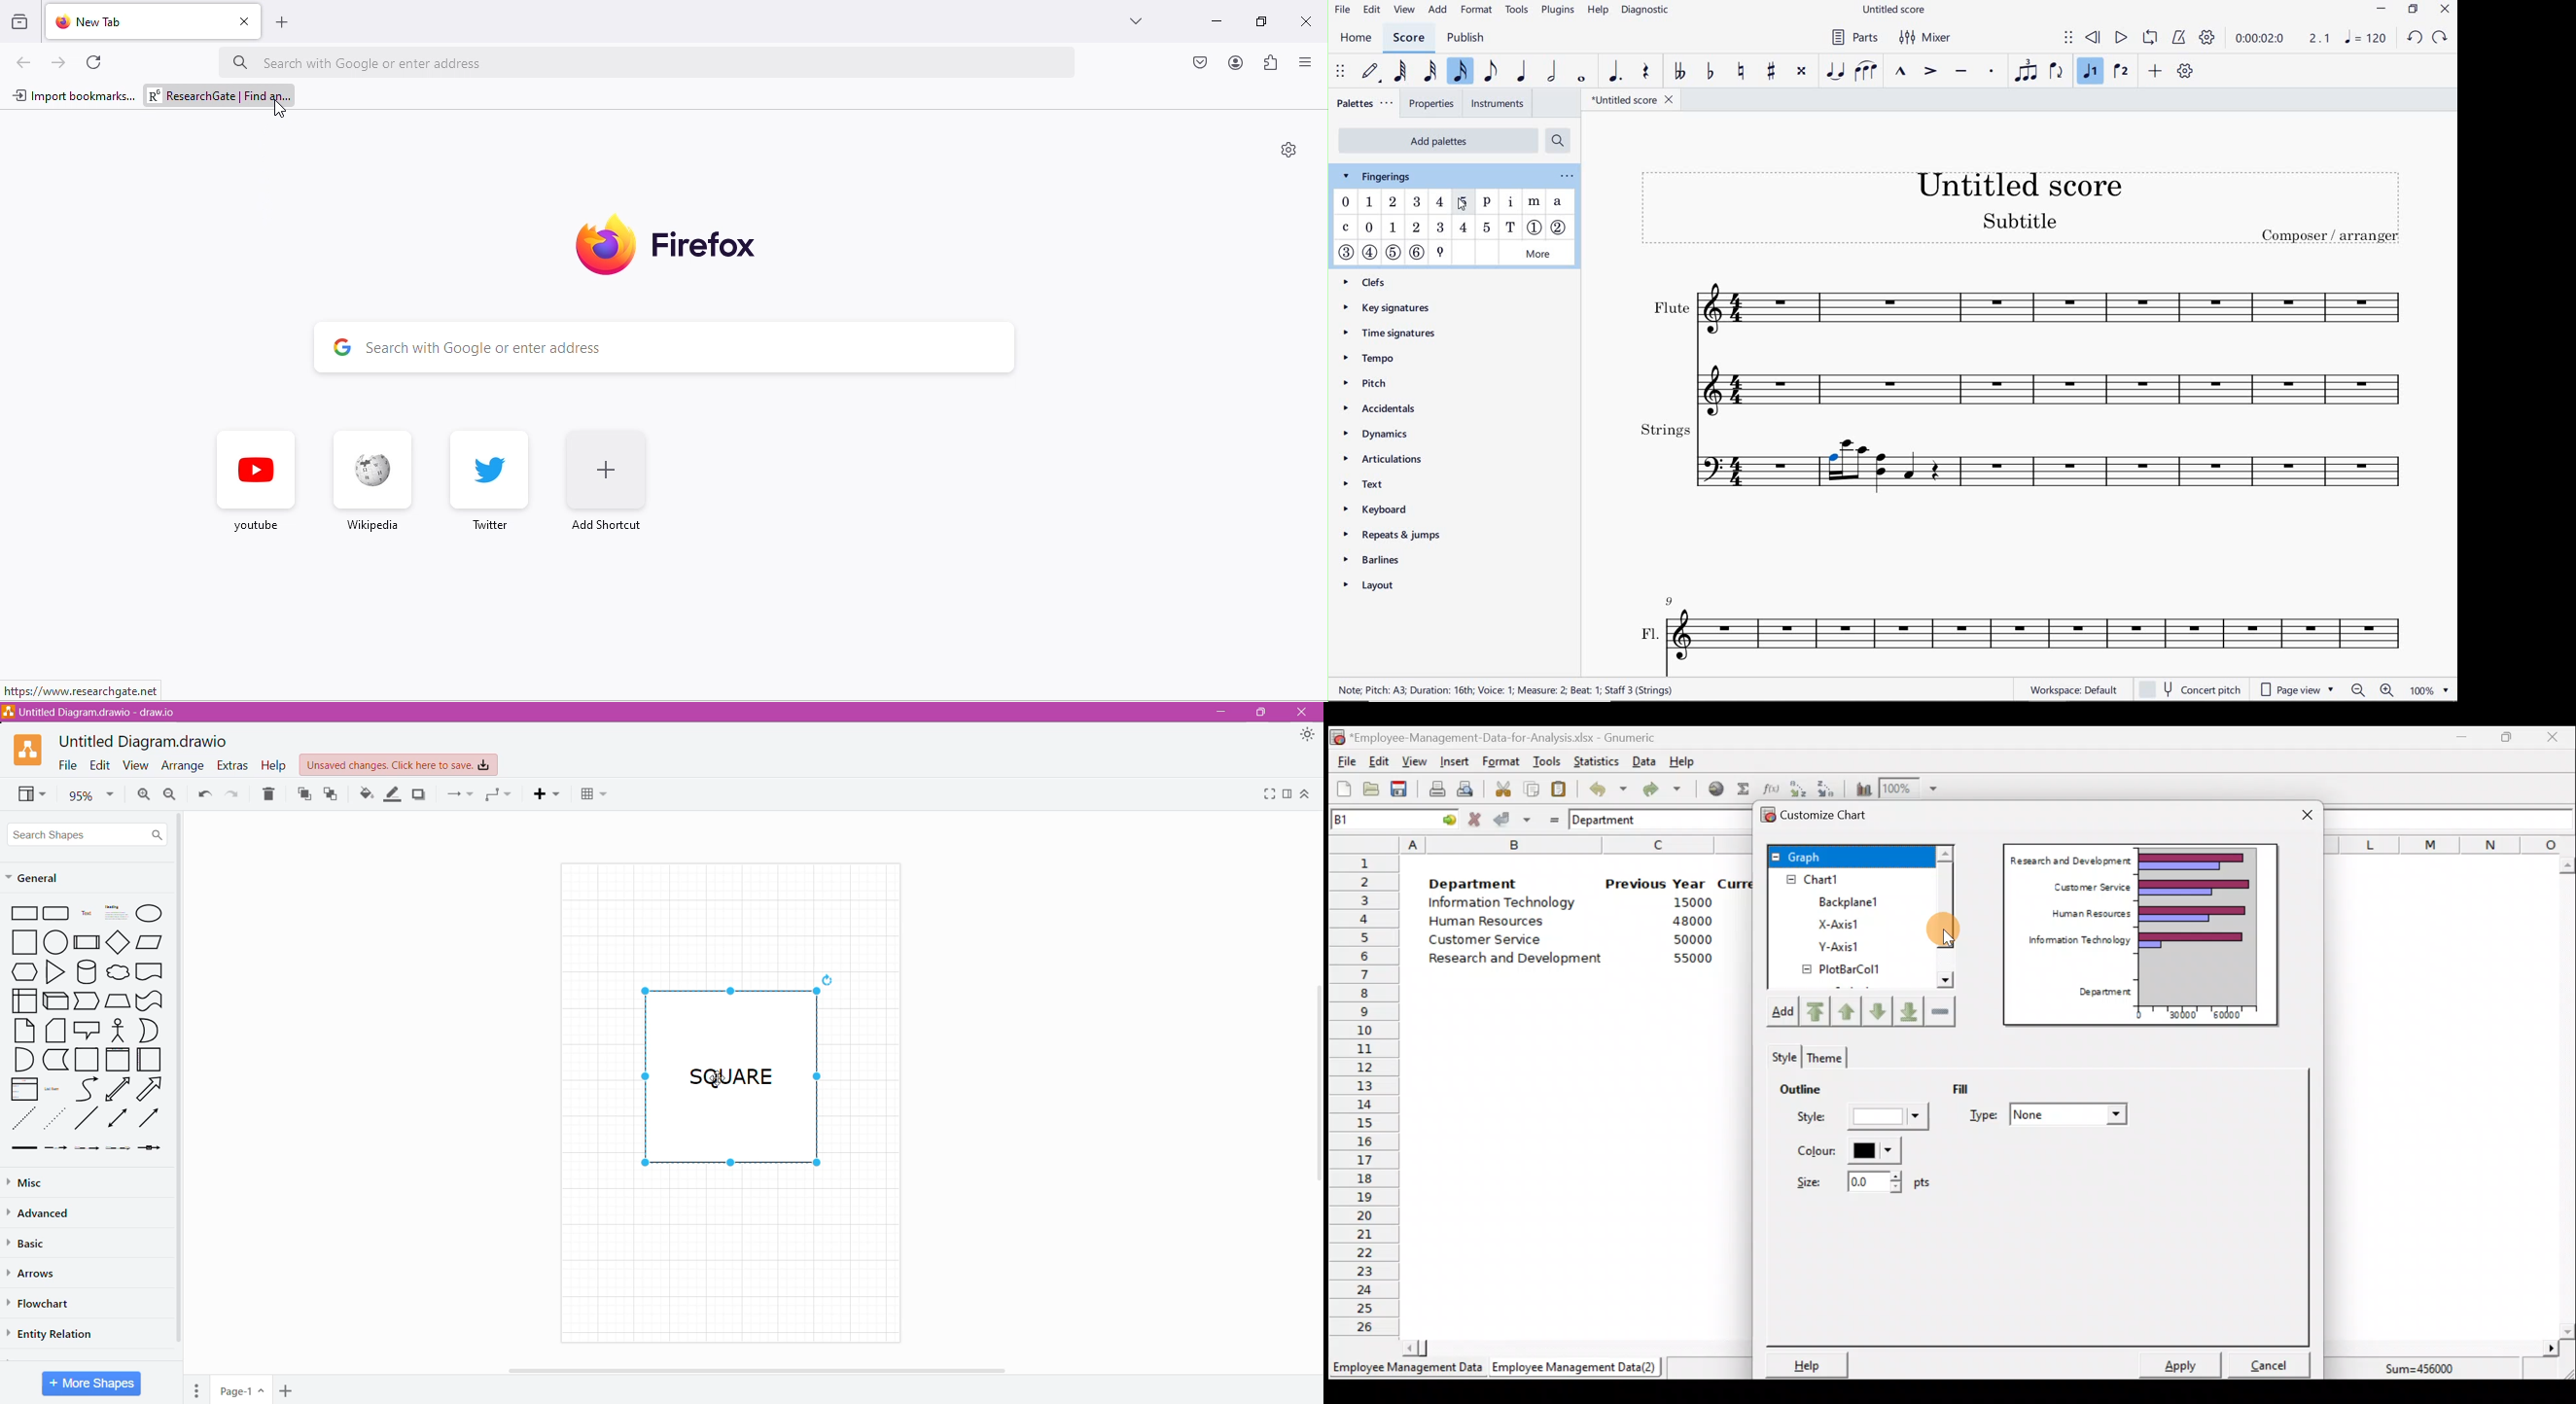 The image size is (2576, 1428). Describe the element at coordinates (19, 1060) in the screenshot. I see `Quarter Circle` at that location.